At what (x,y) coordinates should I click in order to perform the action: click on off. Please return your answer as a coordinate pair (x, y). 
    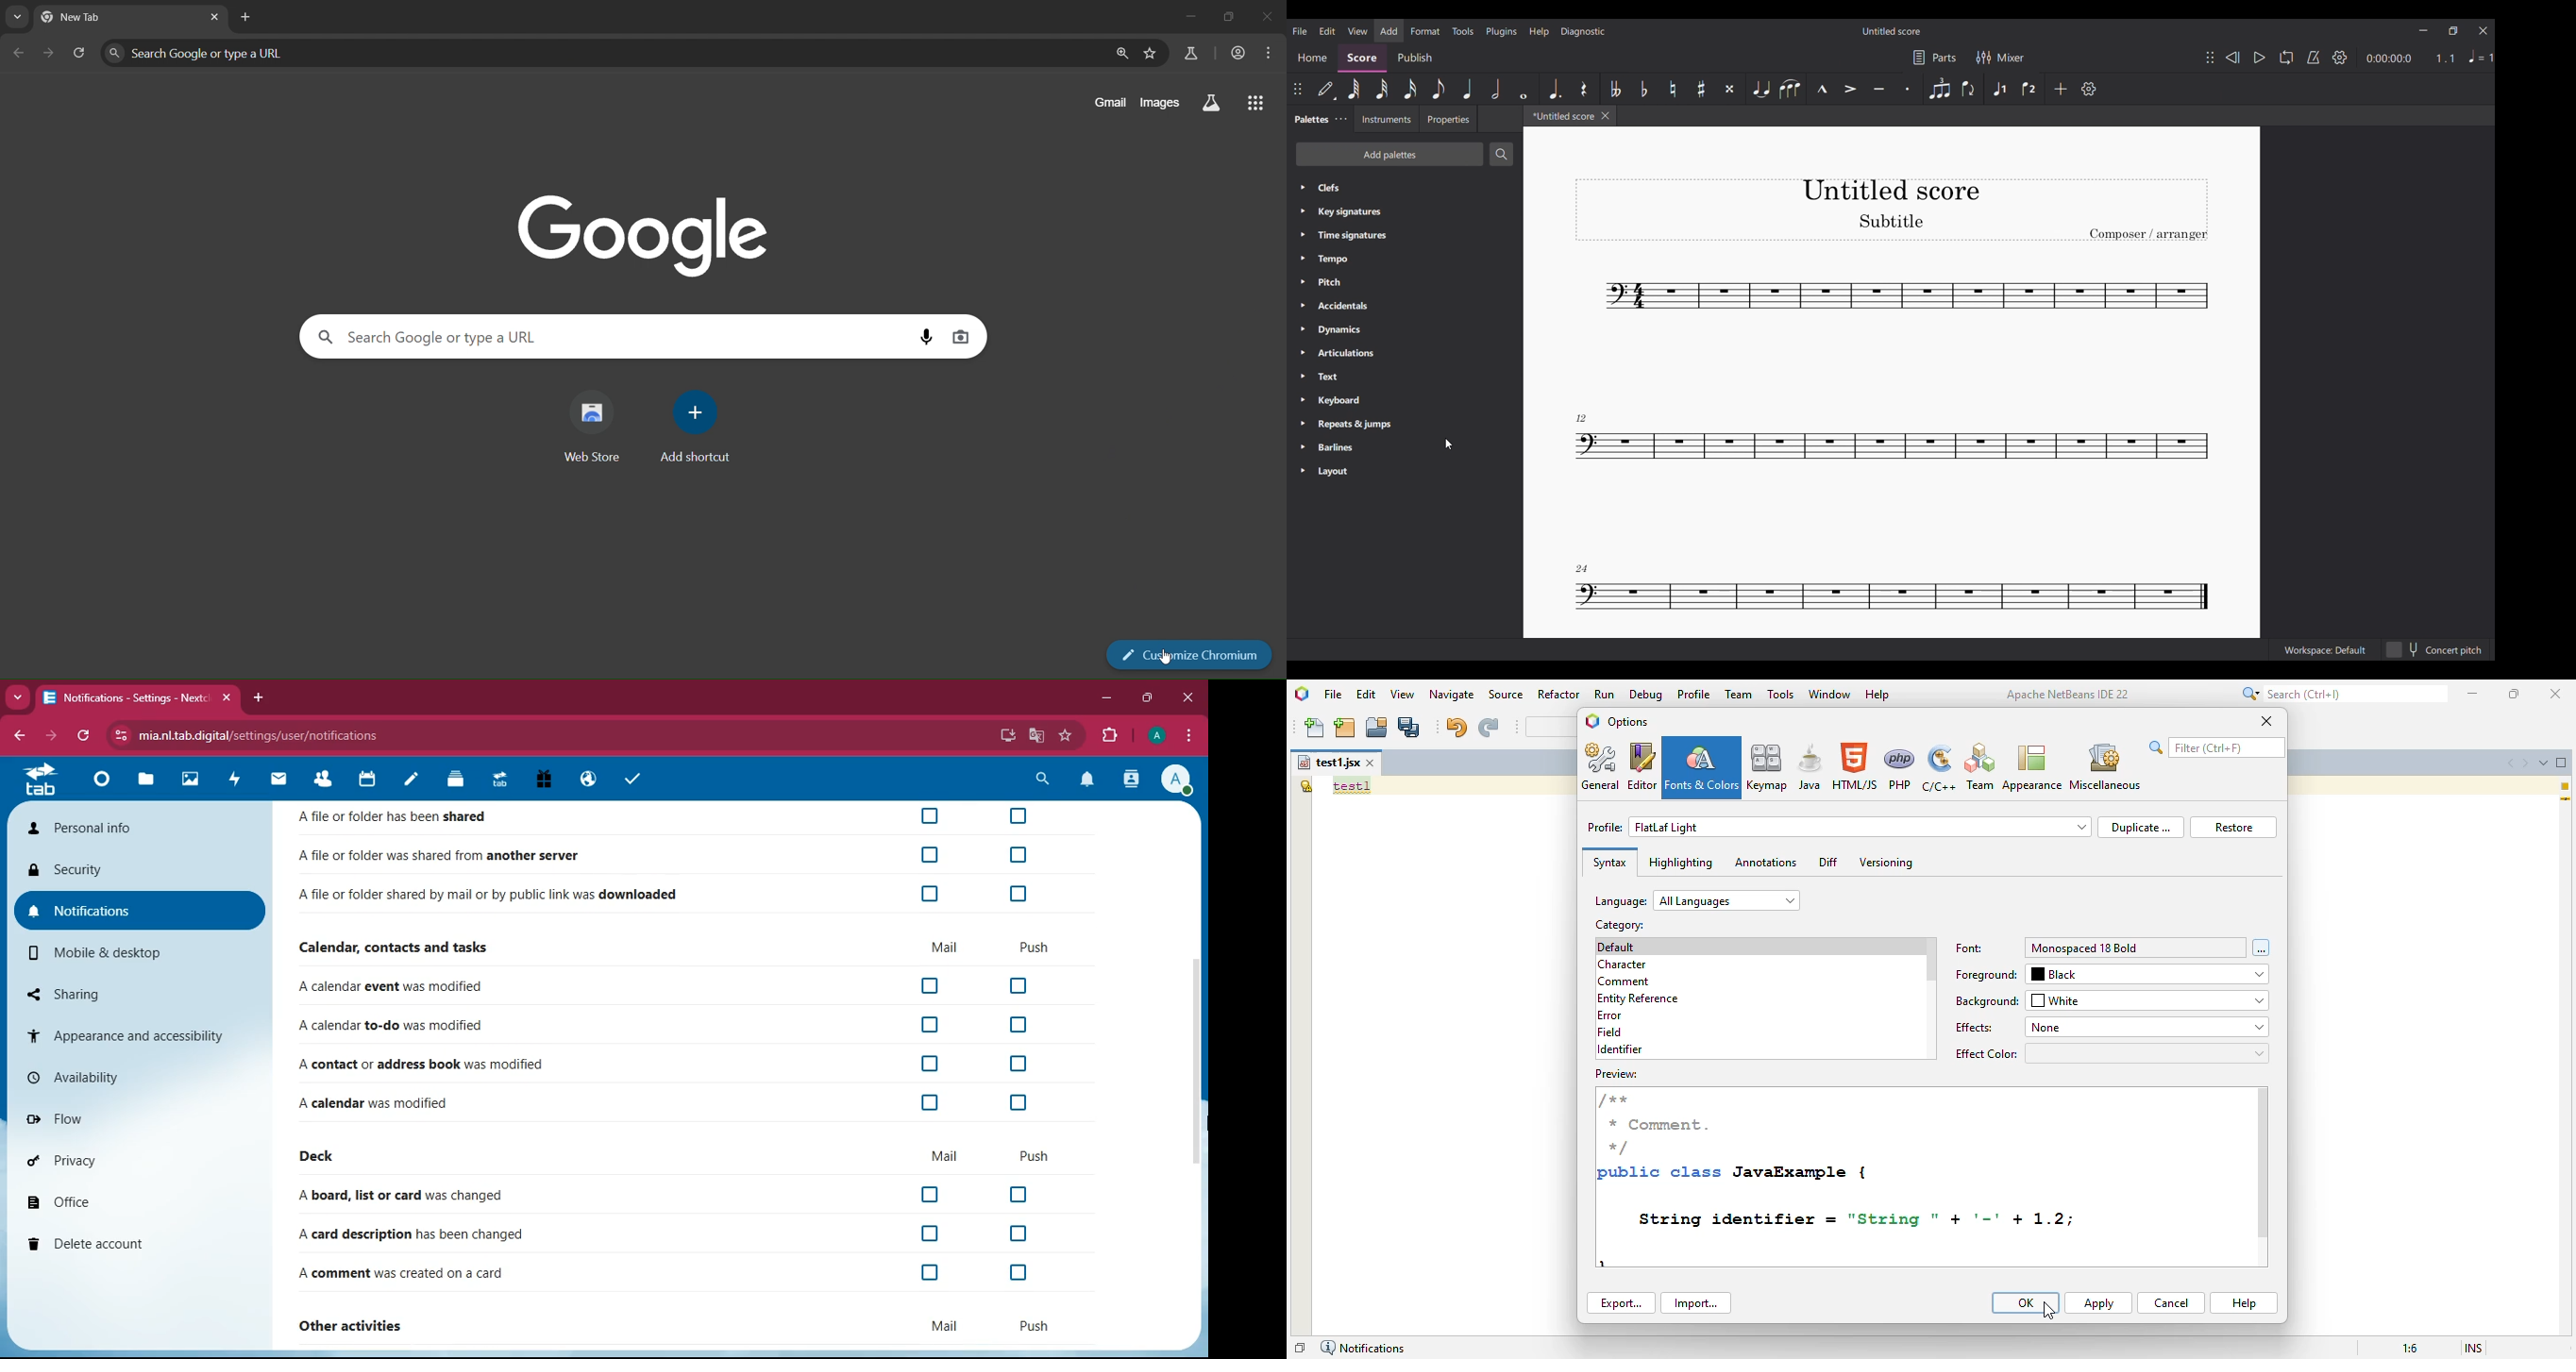
    Looking at the image, I should click on (1019, 1025).